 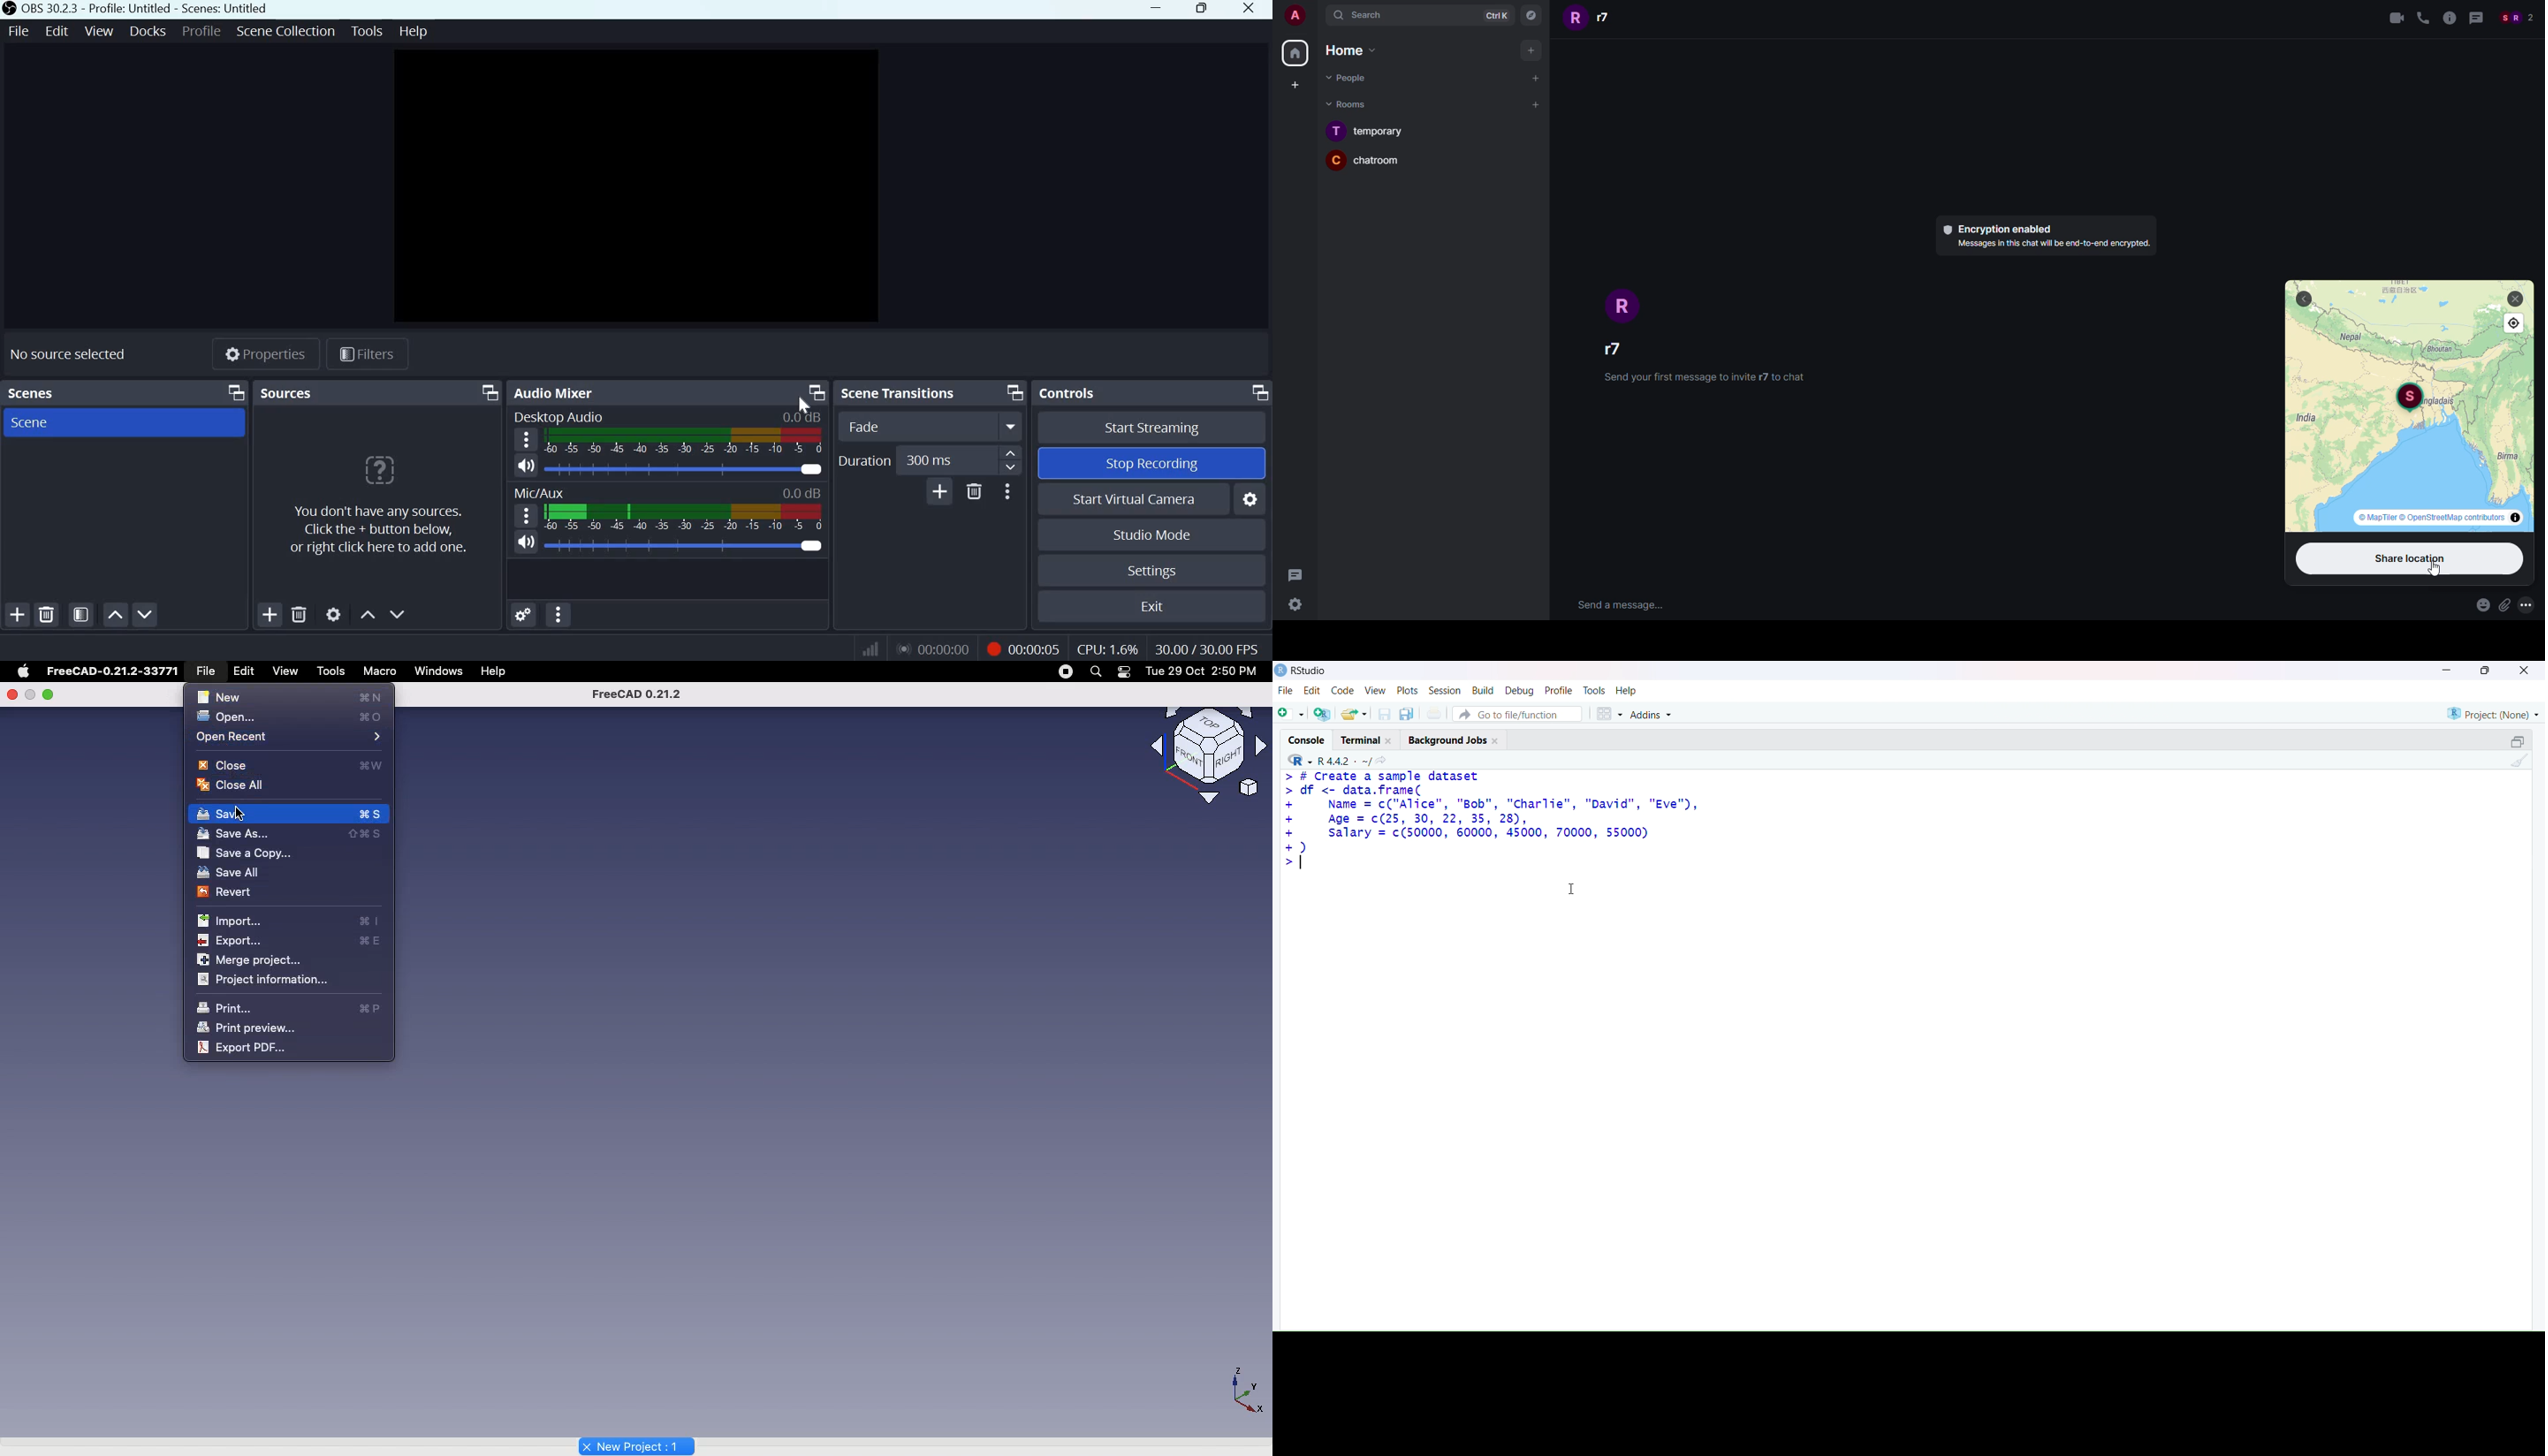 I want to click on minimize, so click(x=2441, y=669).